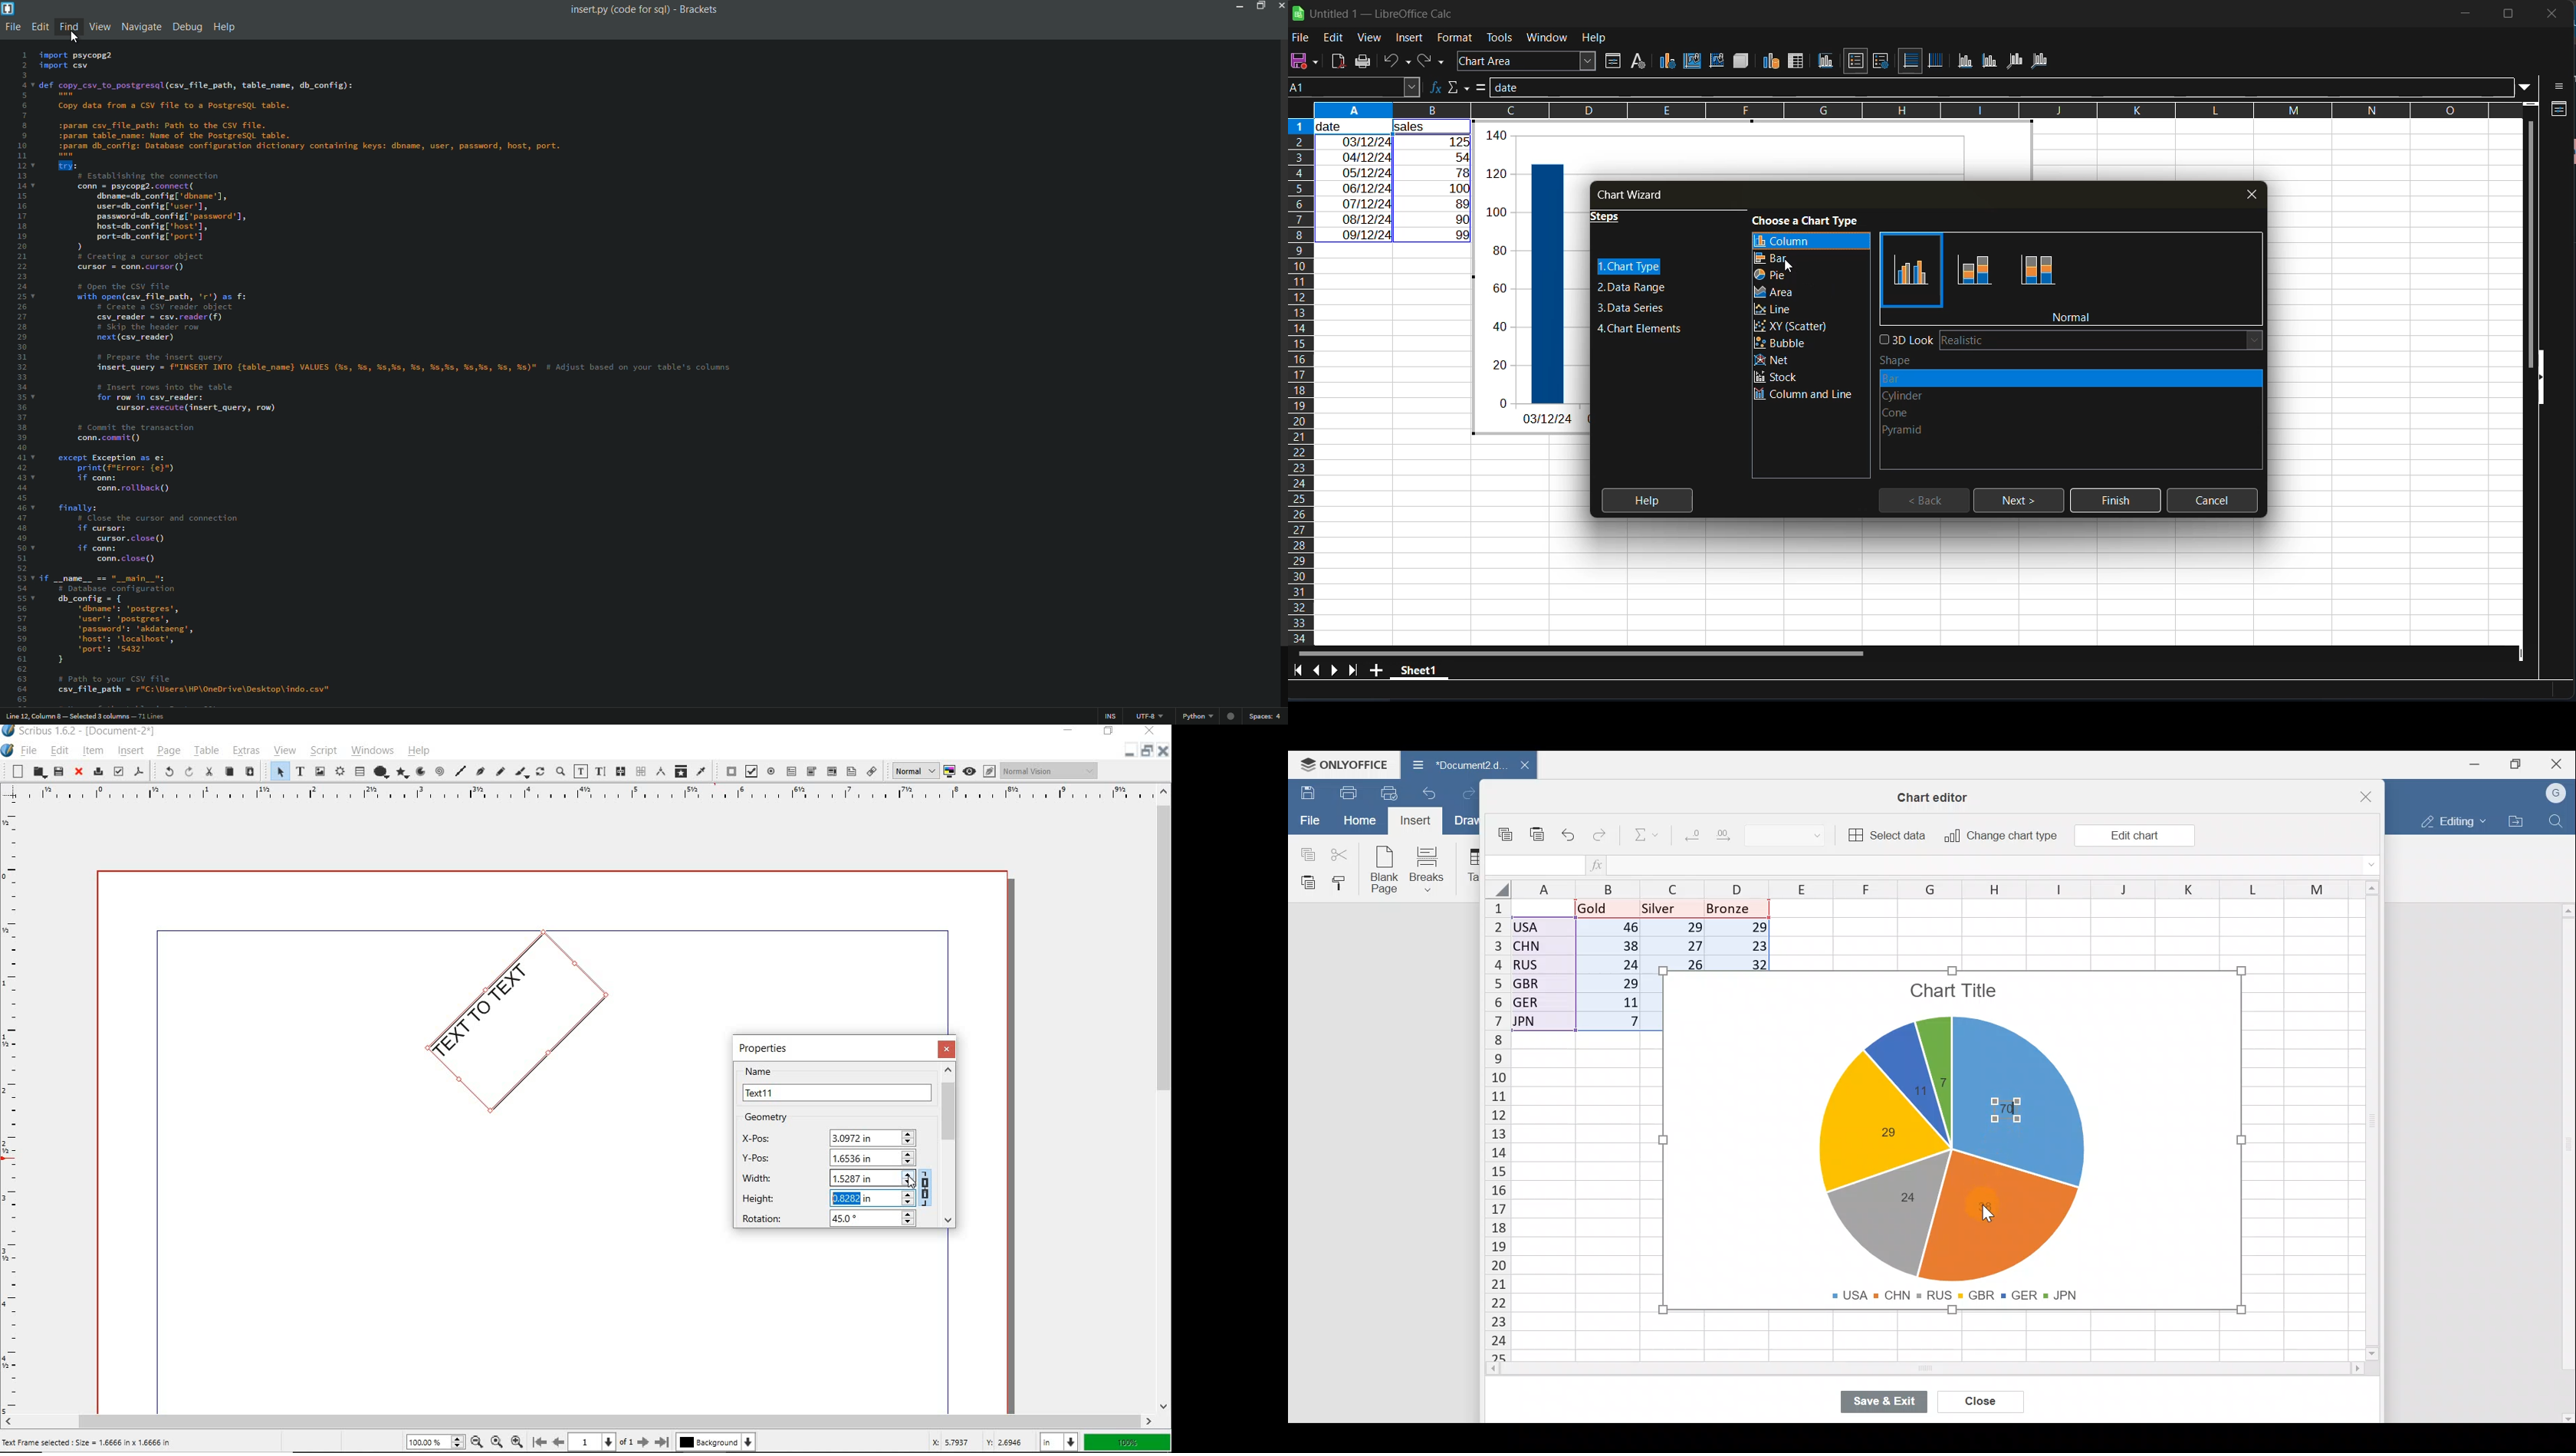  I want to click on Change chart type, so click(1996, 837).